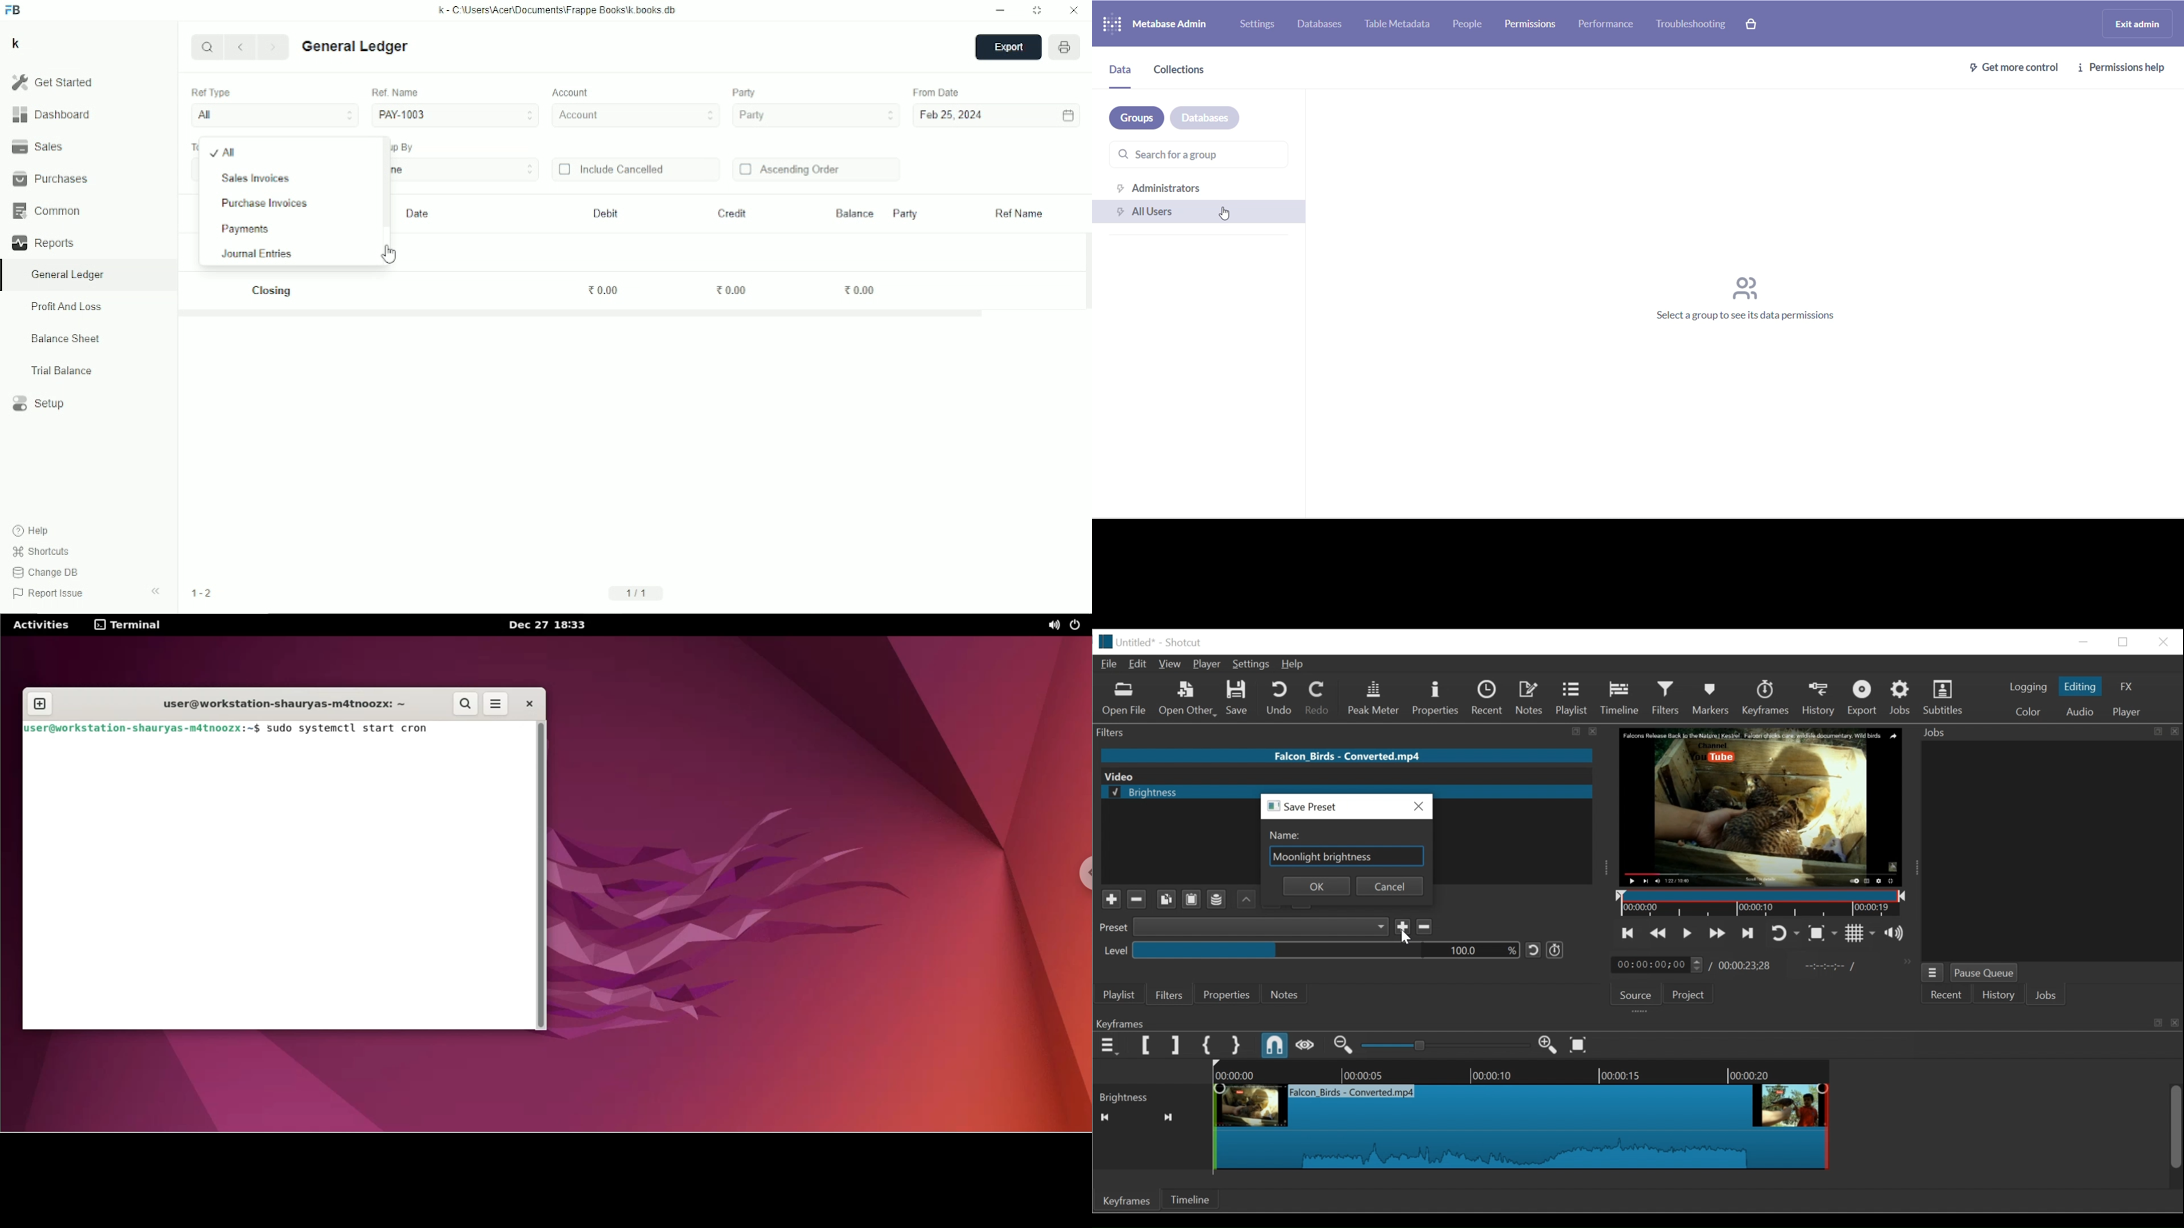 The height and width of the screenshot is (1232, 2184). Describe the element at coordinates (1446, 1046) in the screenshot. I see `Zoom keyframe slider` at that location.